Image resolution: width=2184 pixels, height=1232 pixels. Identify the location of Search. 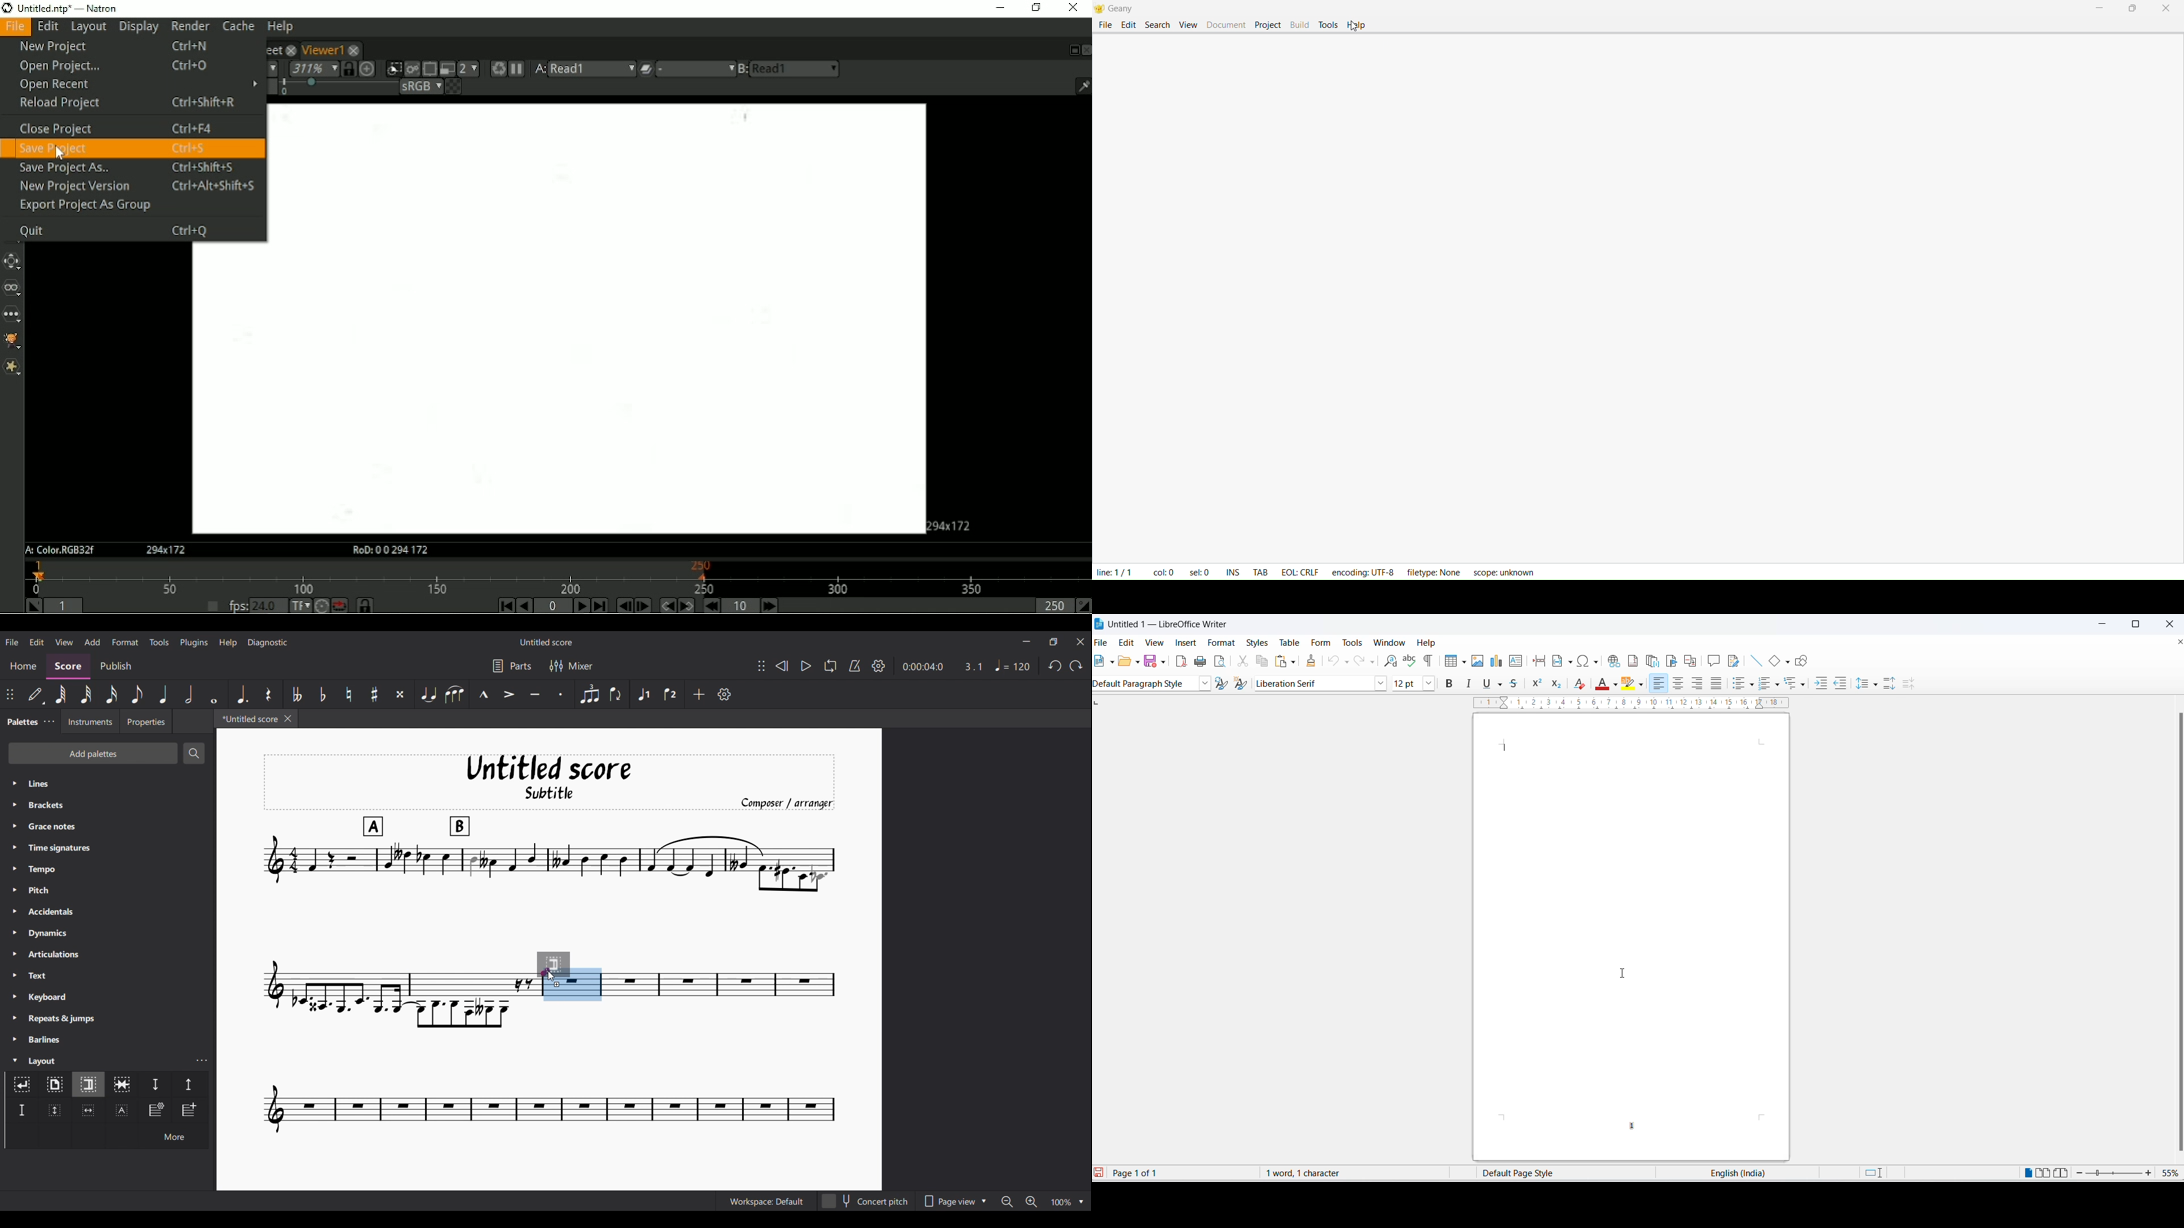
(193, 753).